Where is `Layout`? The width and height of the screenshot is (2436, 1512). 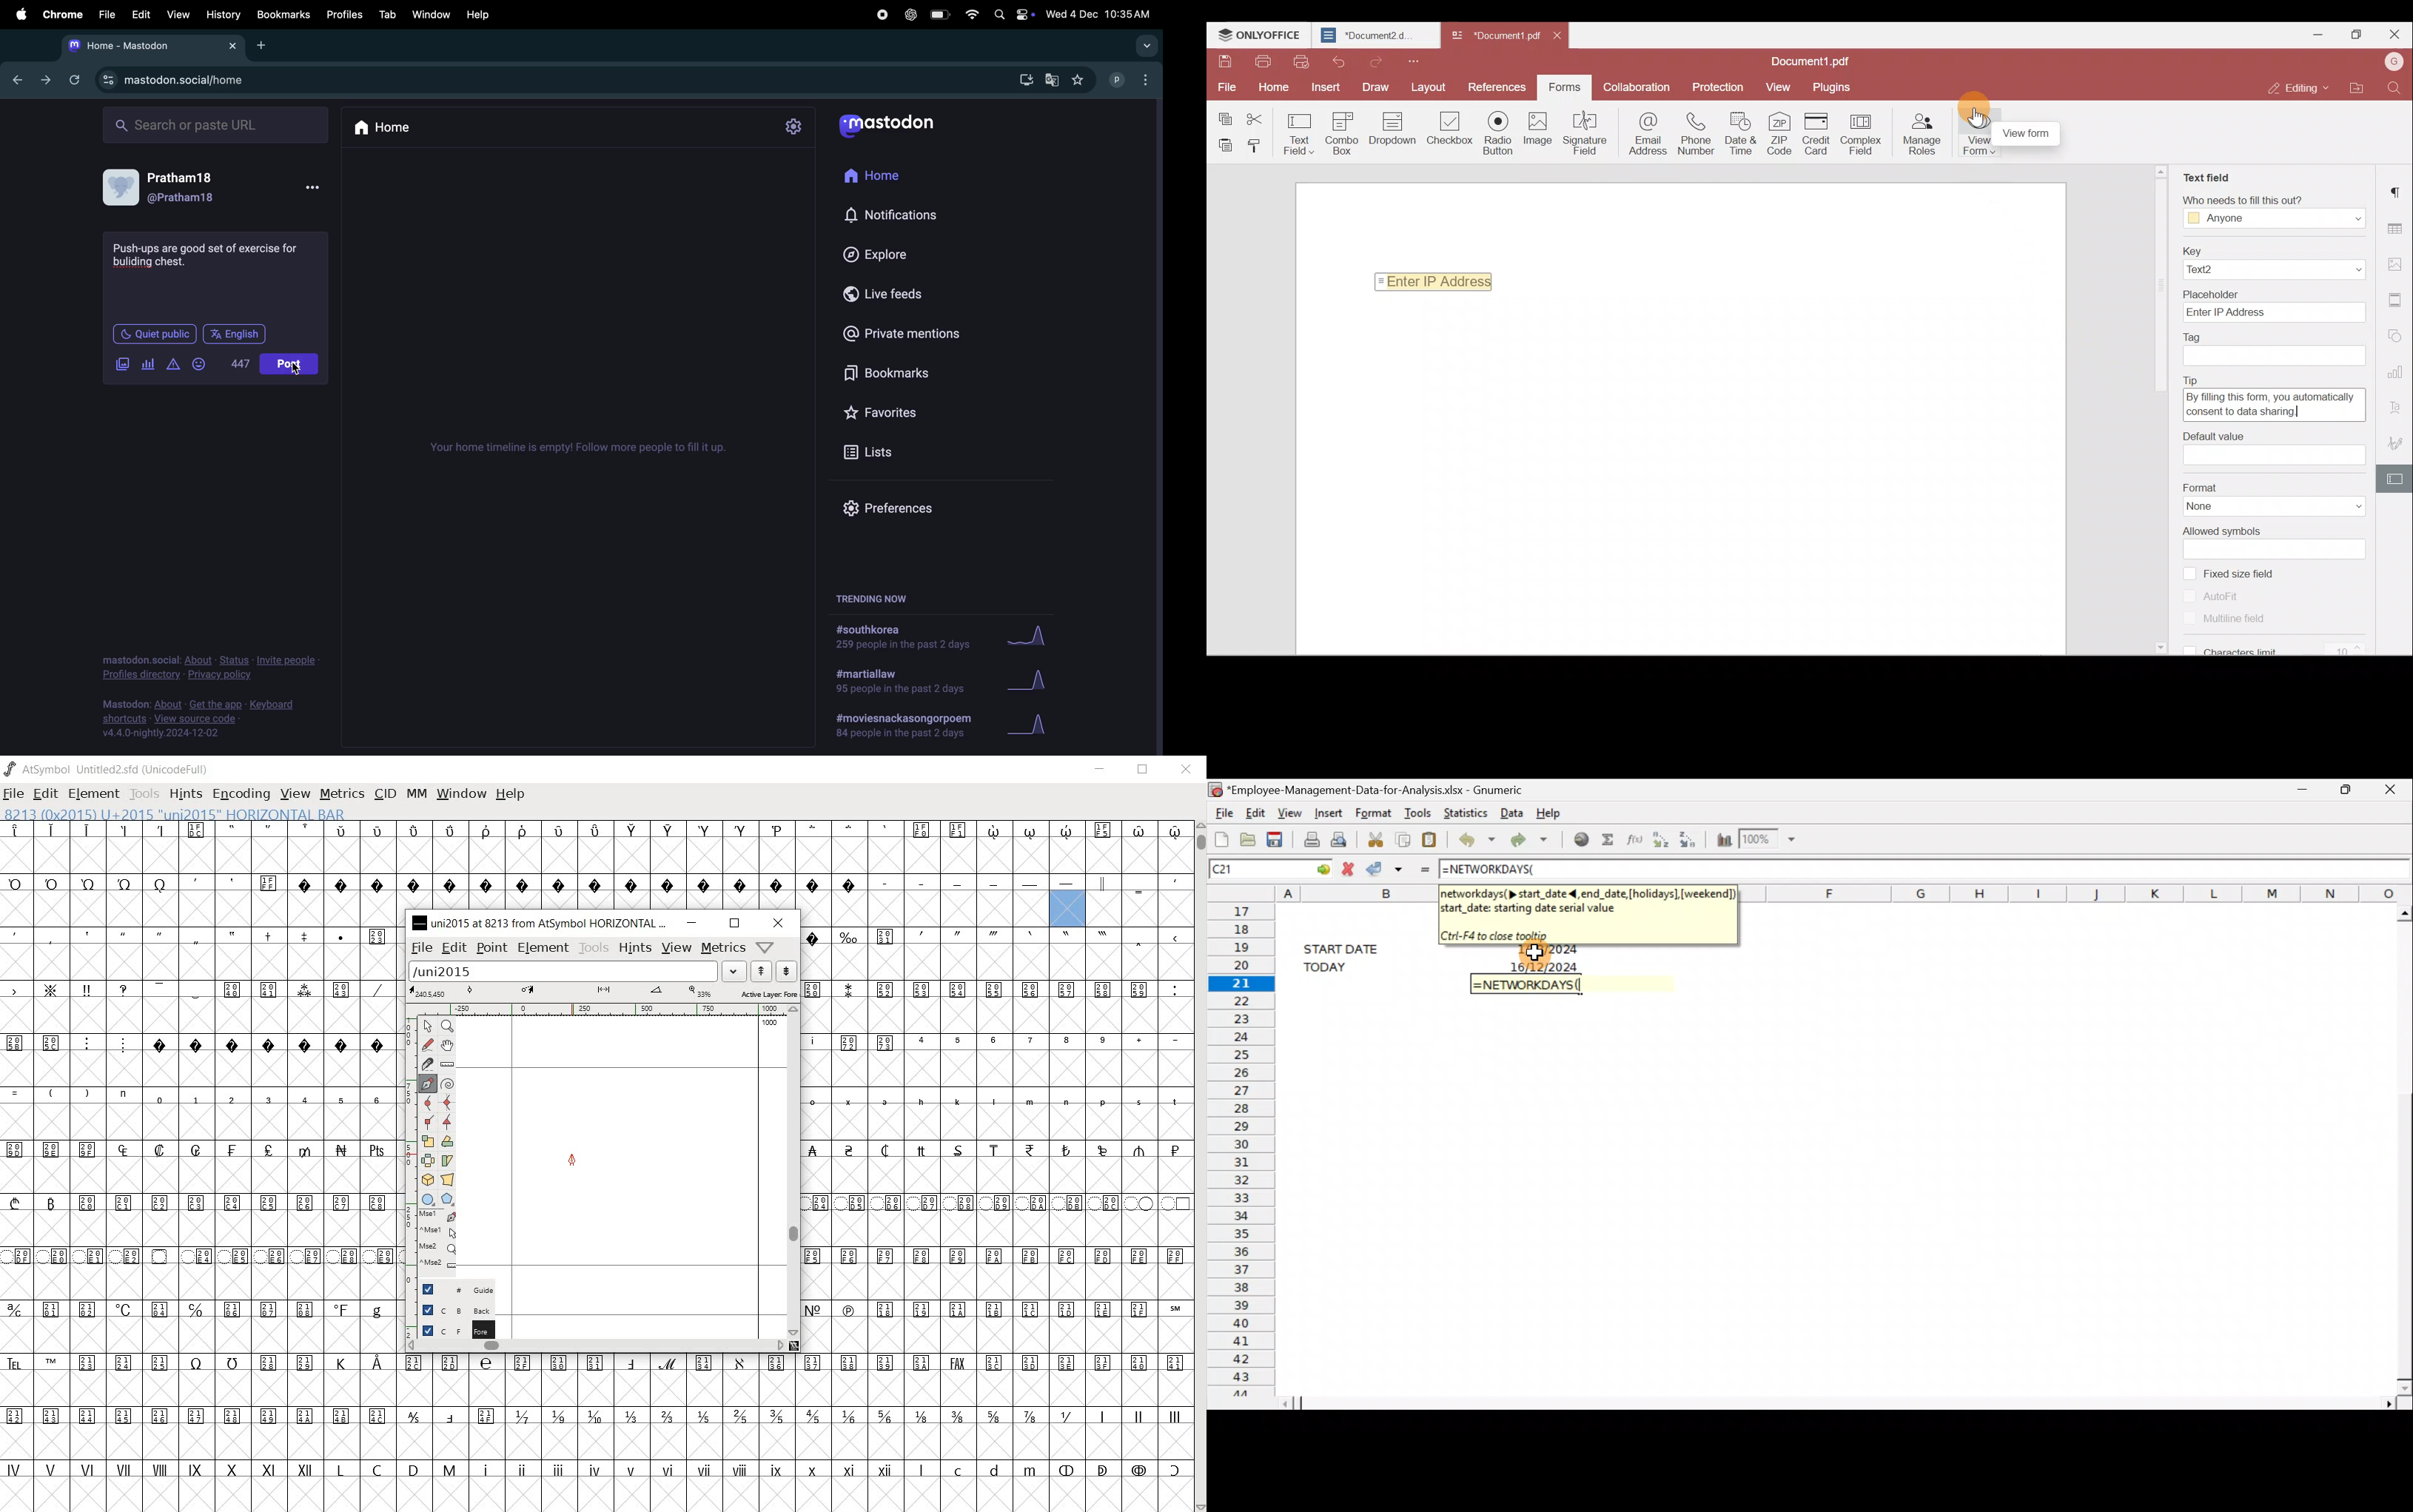
Layout is located at coordinates (1428, 86).